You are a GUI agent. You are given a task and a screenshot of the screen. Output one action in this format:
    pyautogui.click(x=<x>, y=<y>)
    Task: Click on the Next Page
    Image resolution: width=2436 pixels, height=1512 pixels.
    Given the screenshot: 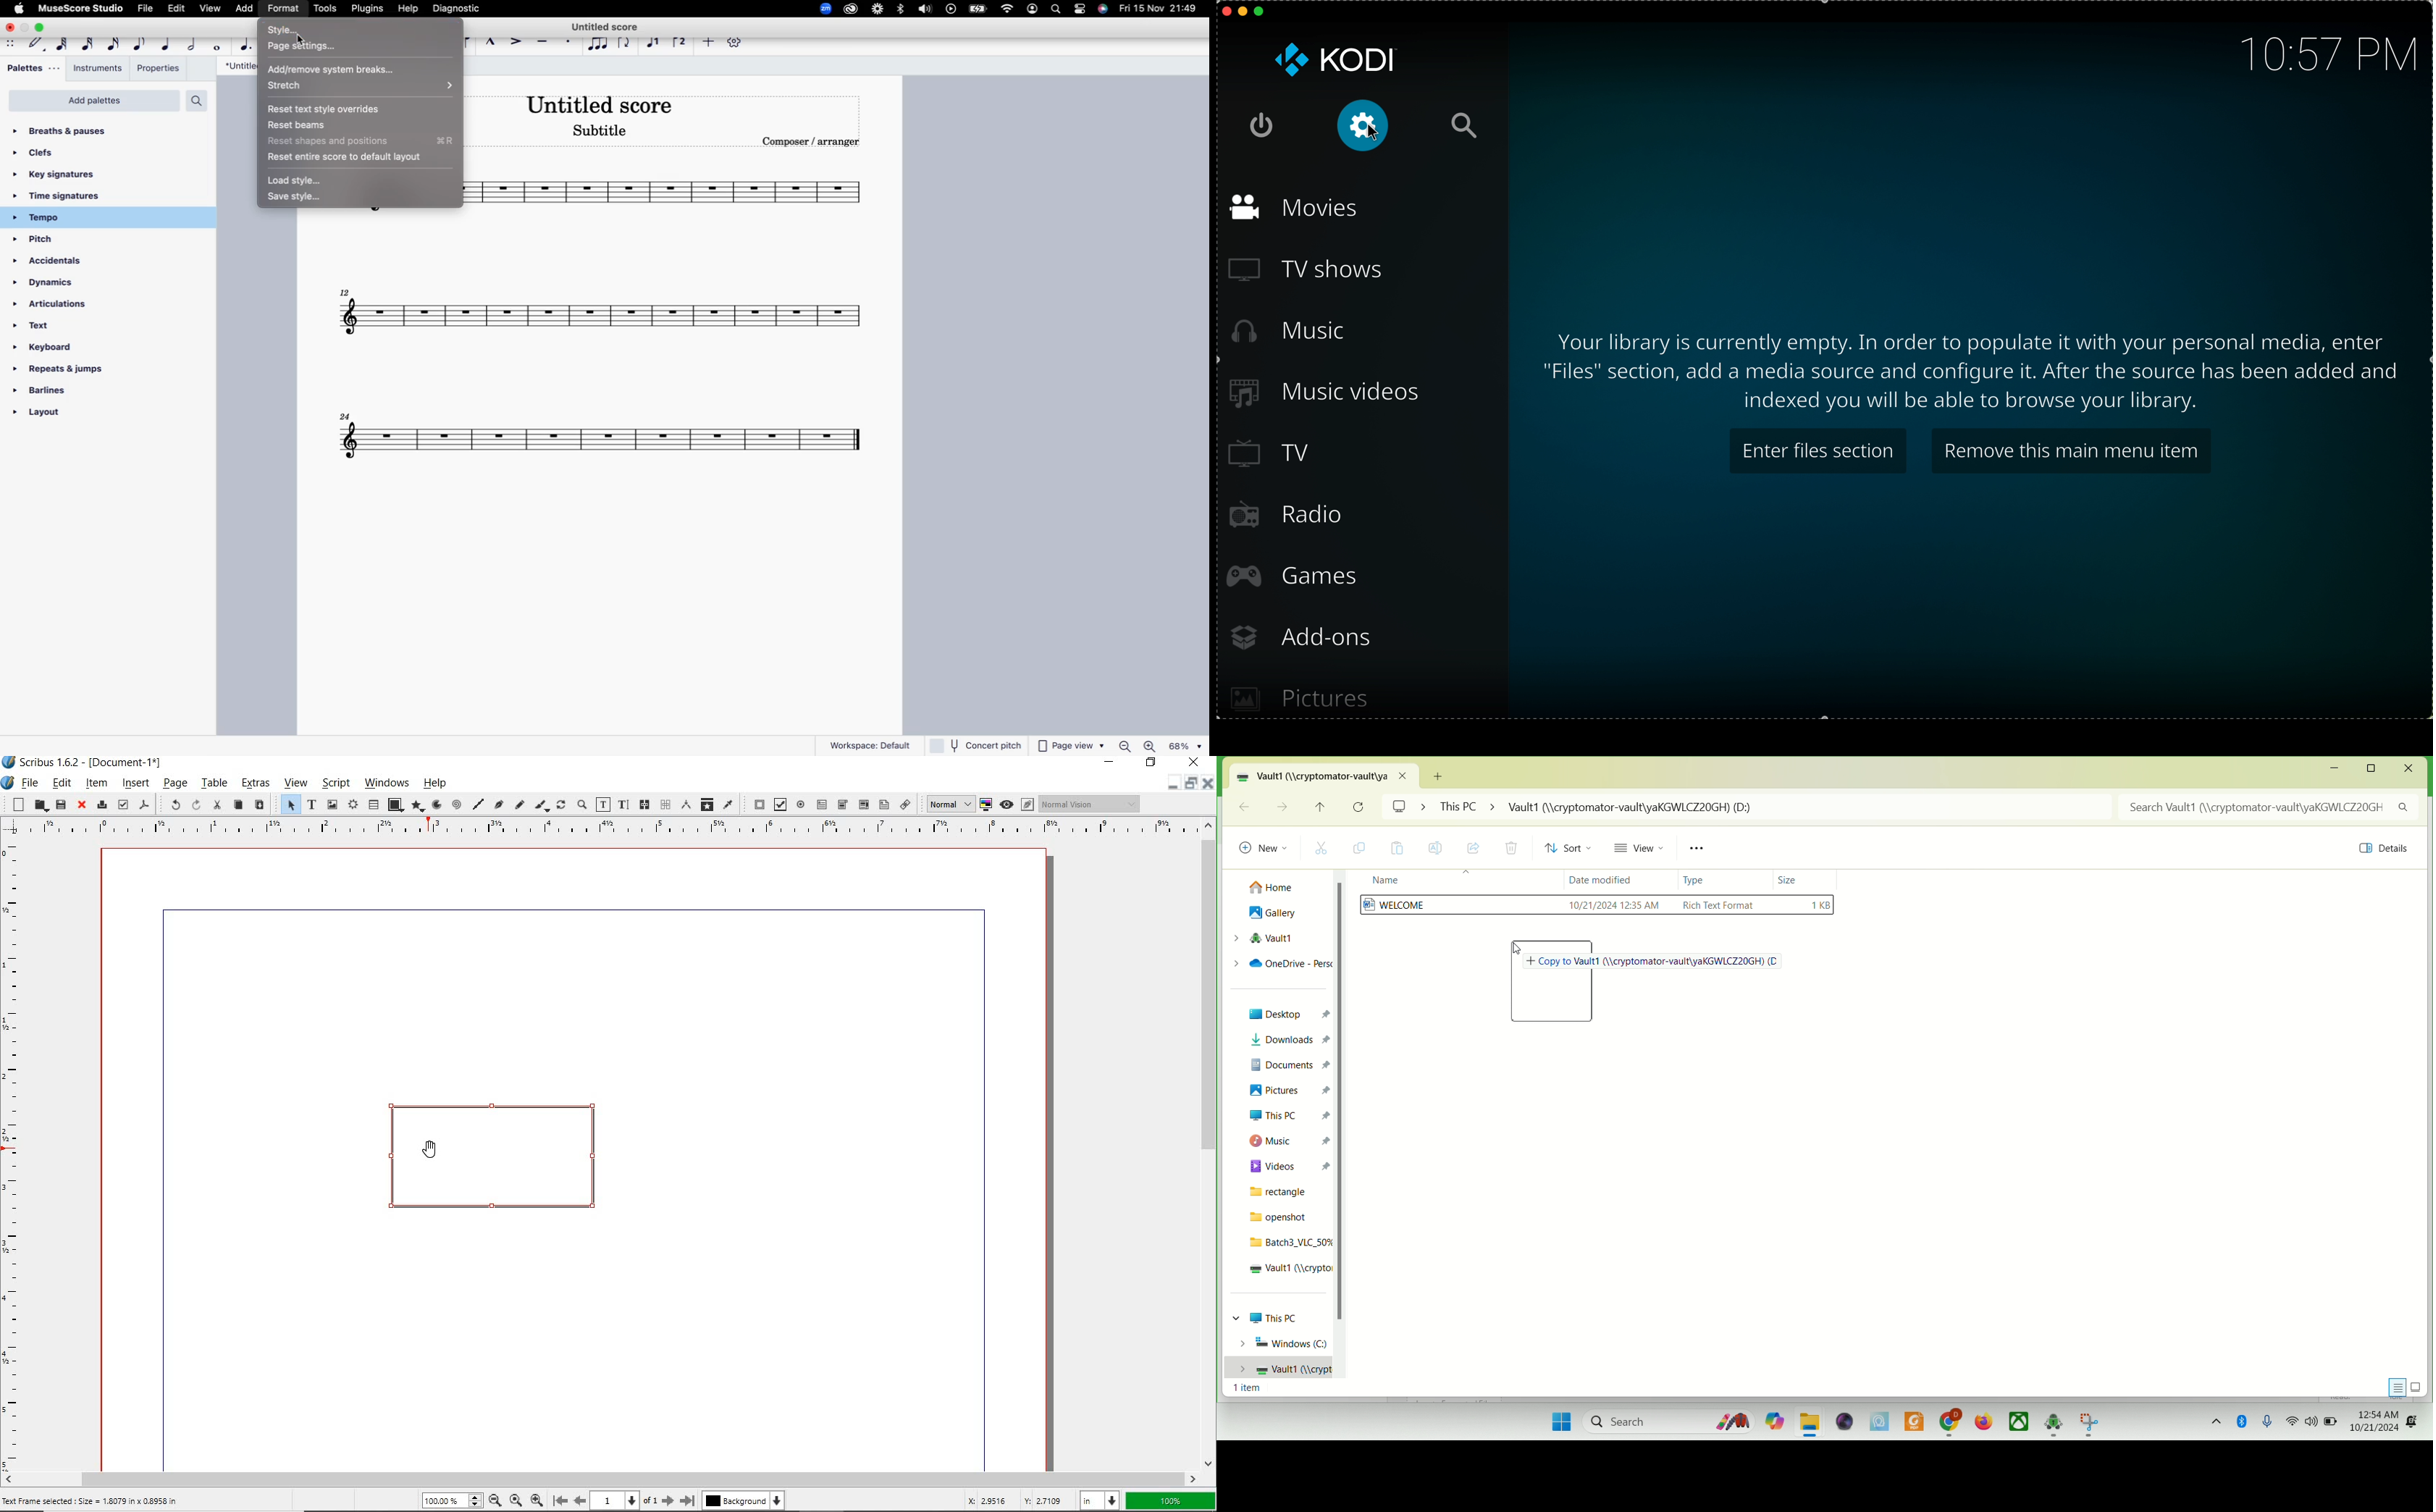 What is the action you would take?
    pyautogui.click(x=669, y=1500)
    